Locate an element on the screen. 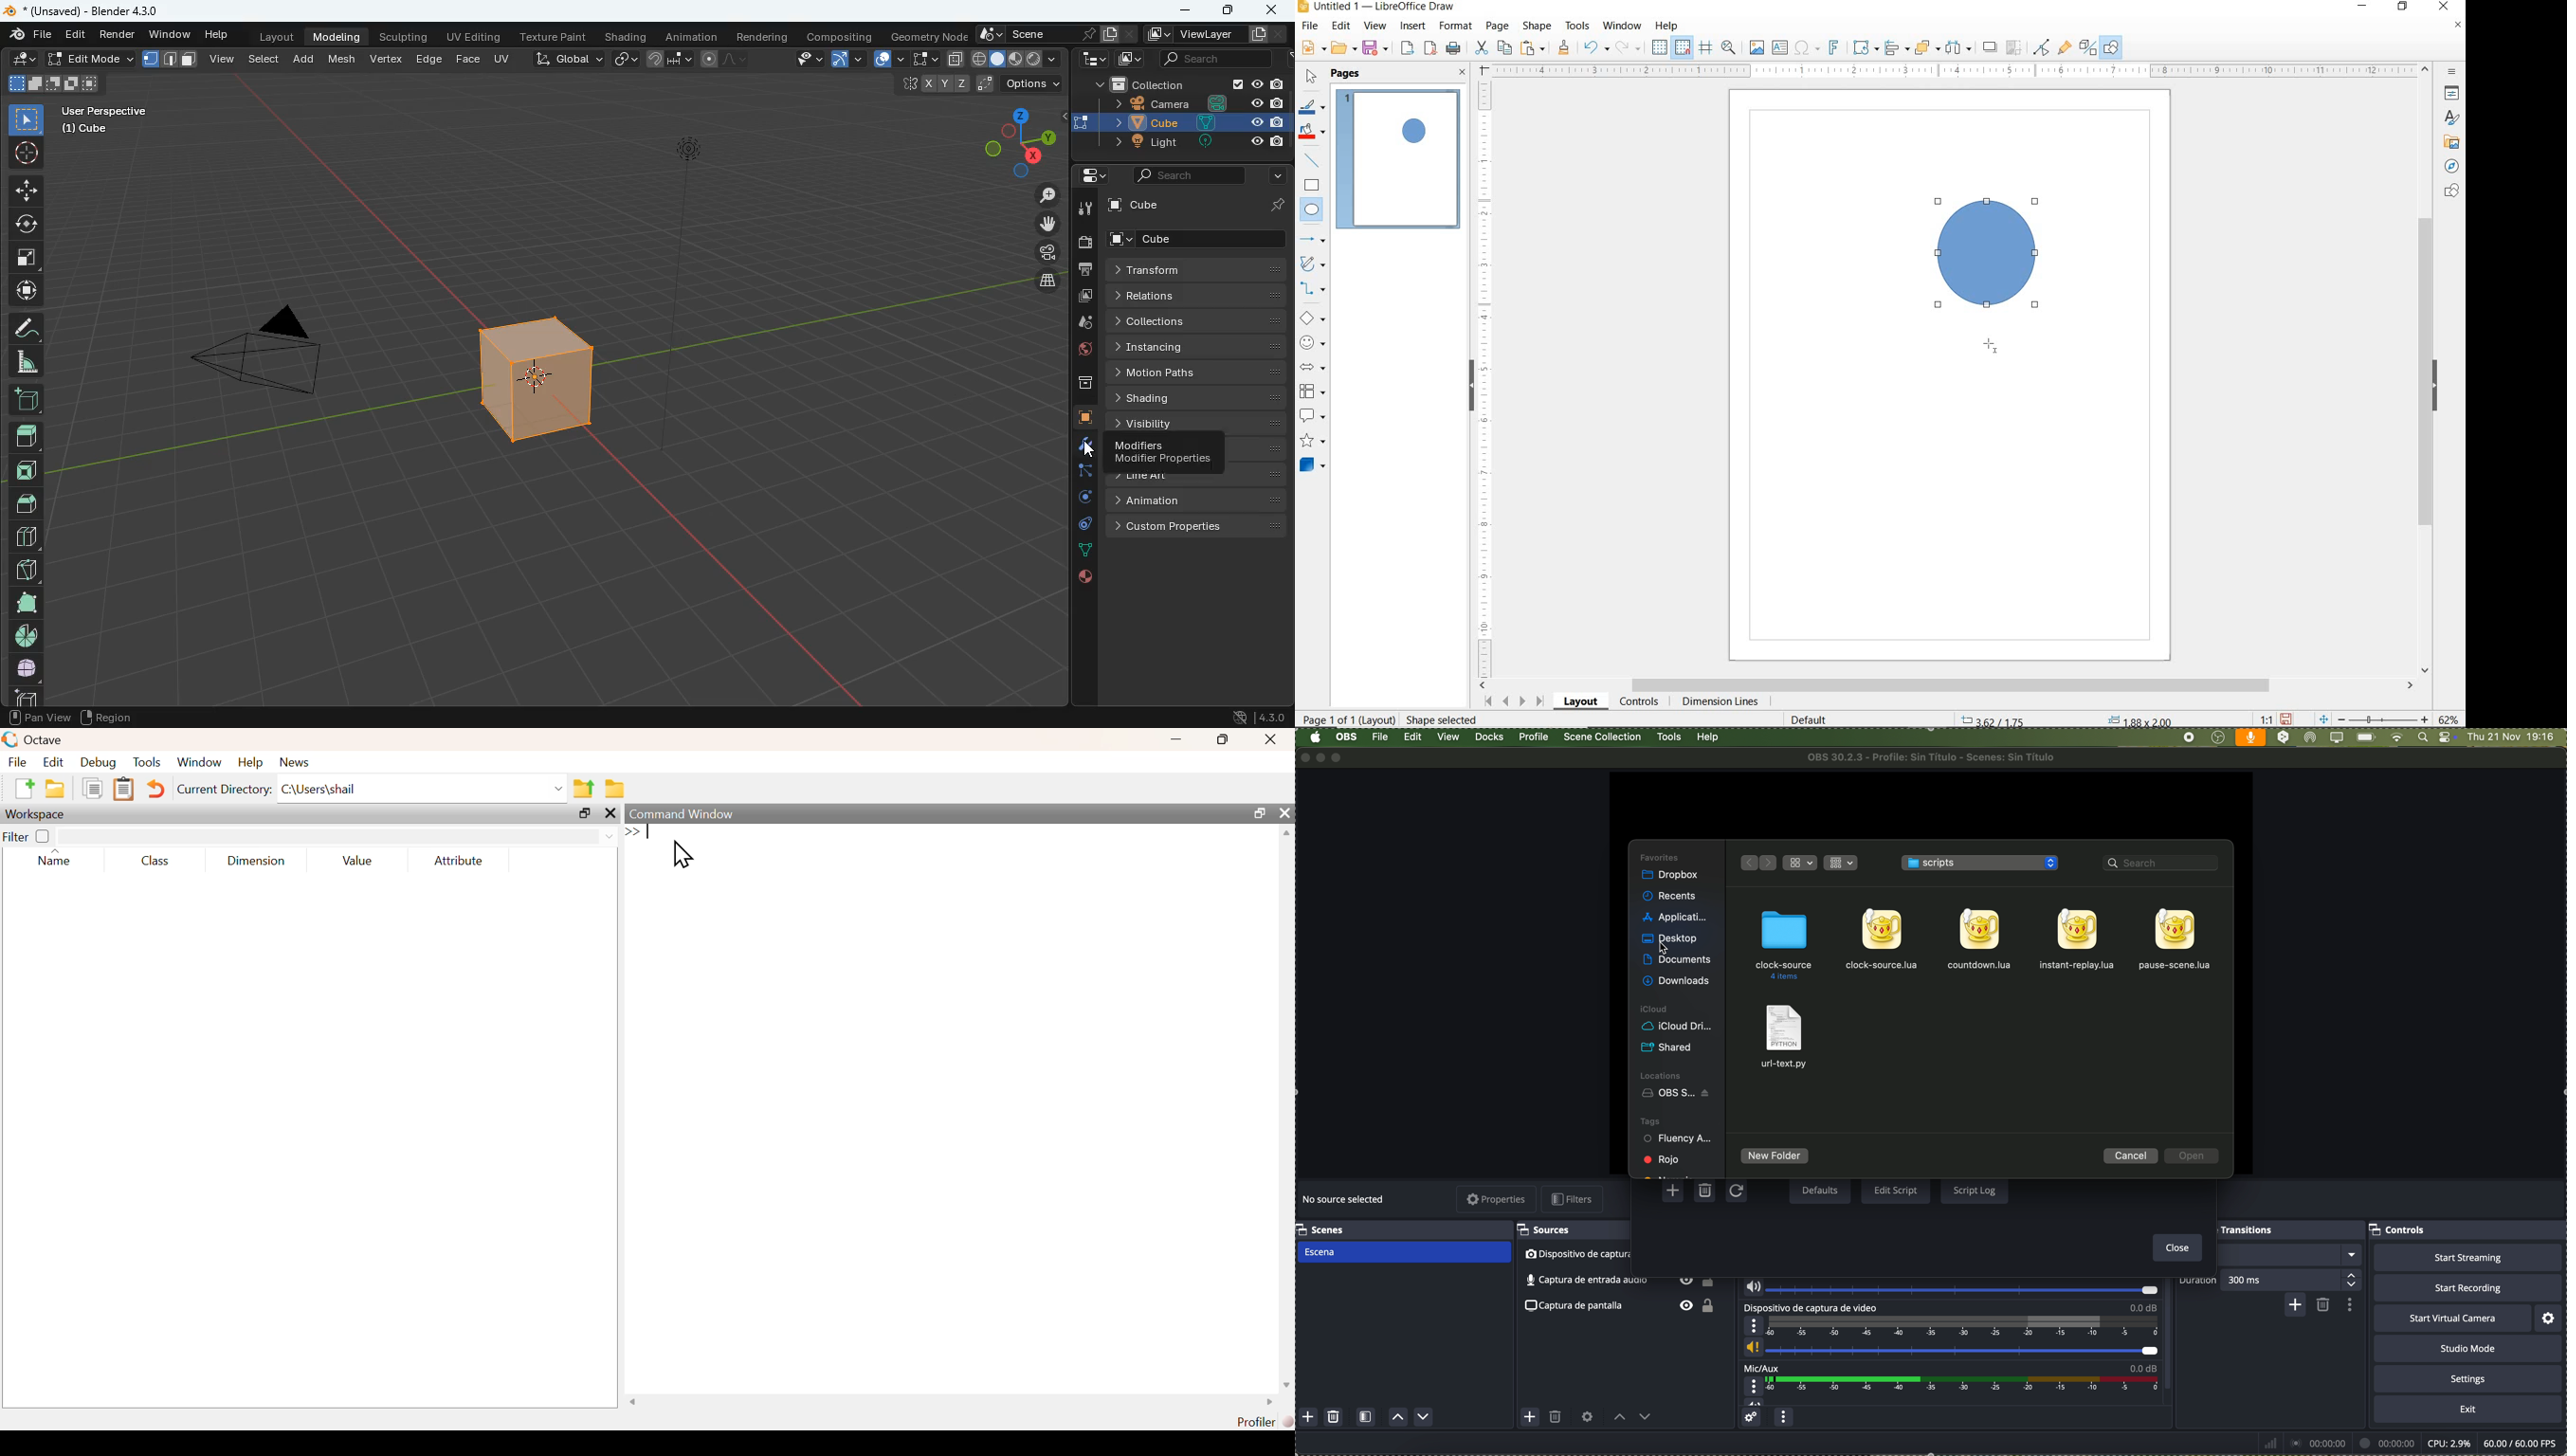 The height and width of the screenshot is (1456, 2576). COPY is located at coordinates (1505, 47).